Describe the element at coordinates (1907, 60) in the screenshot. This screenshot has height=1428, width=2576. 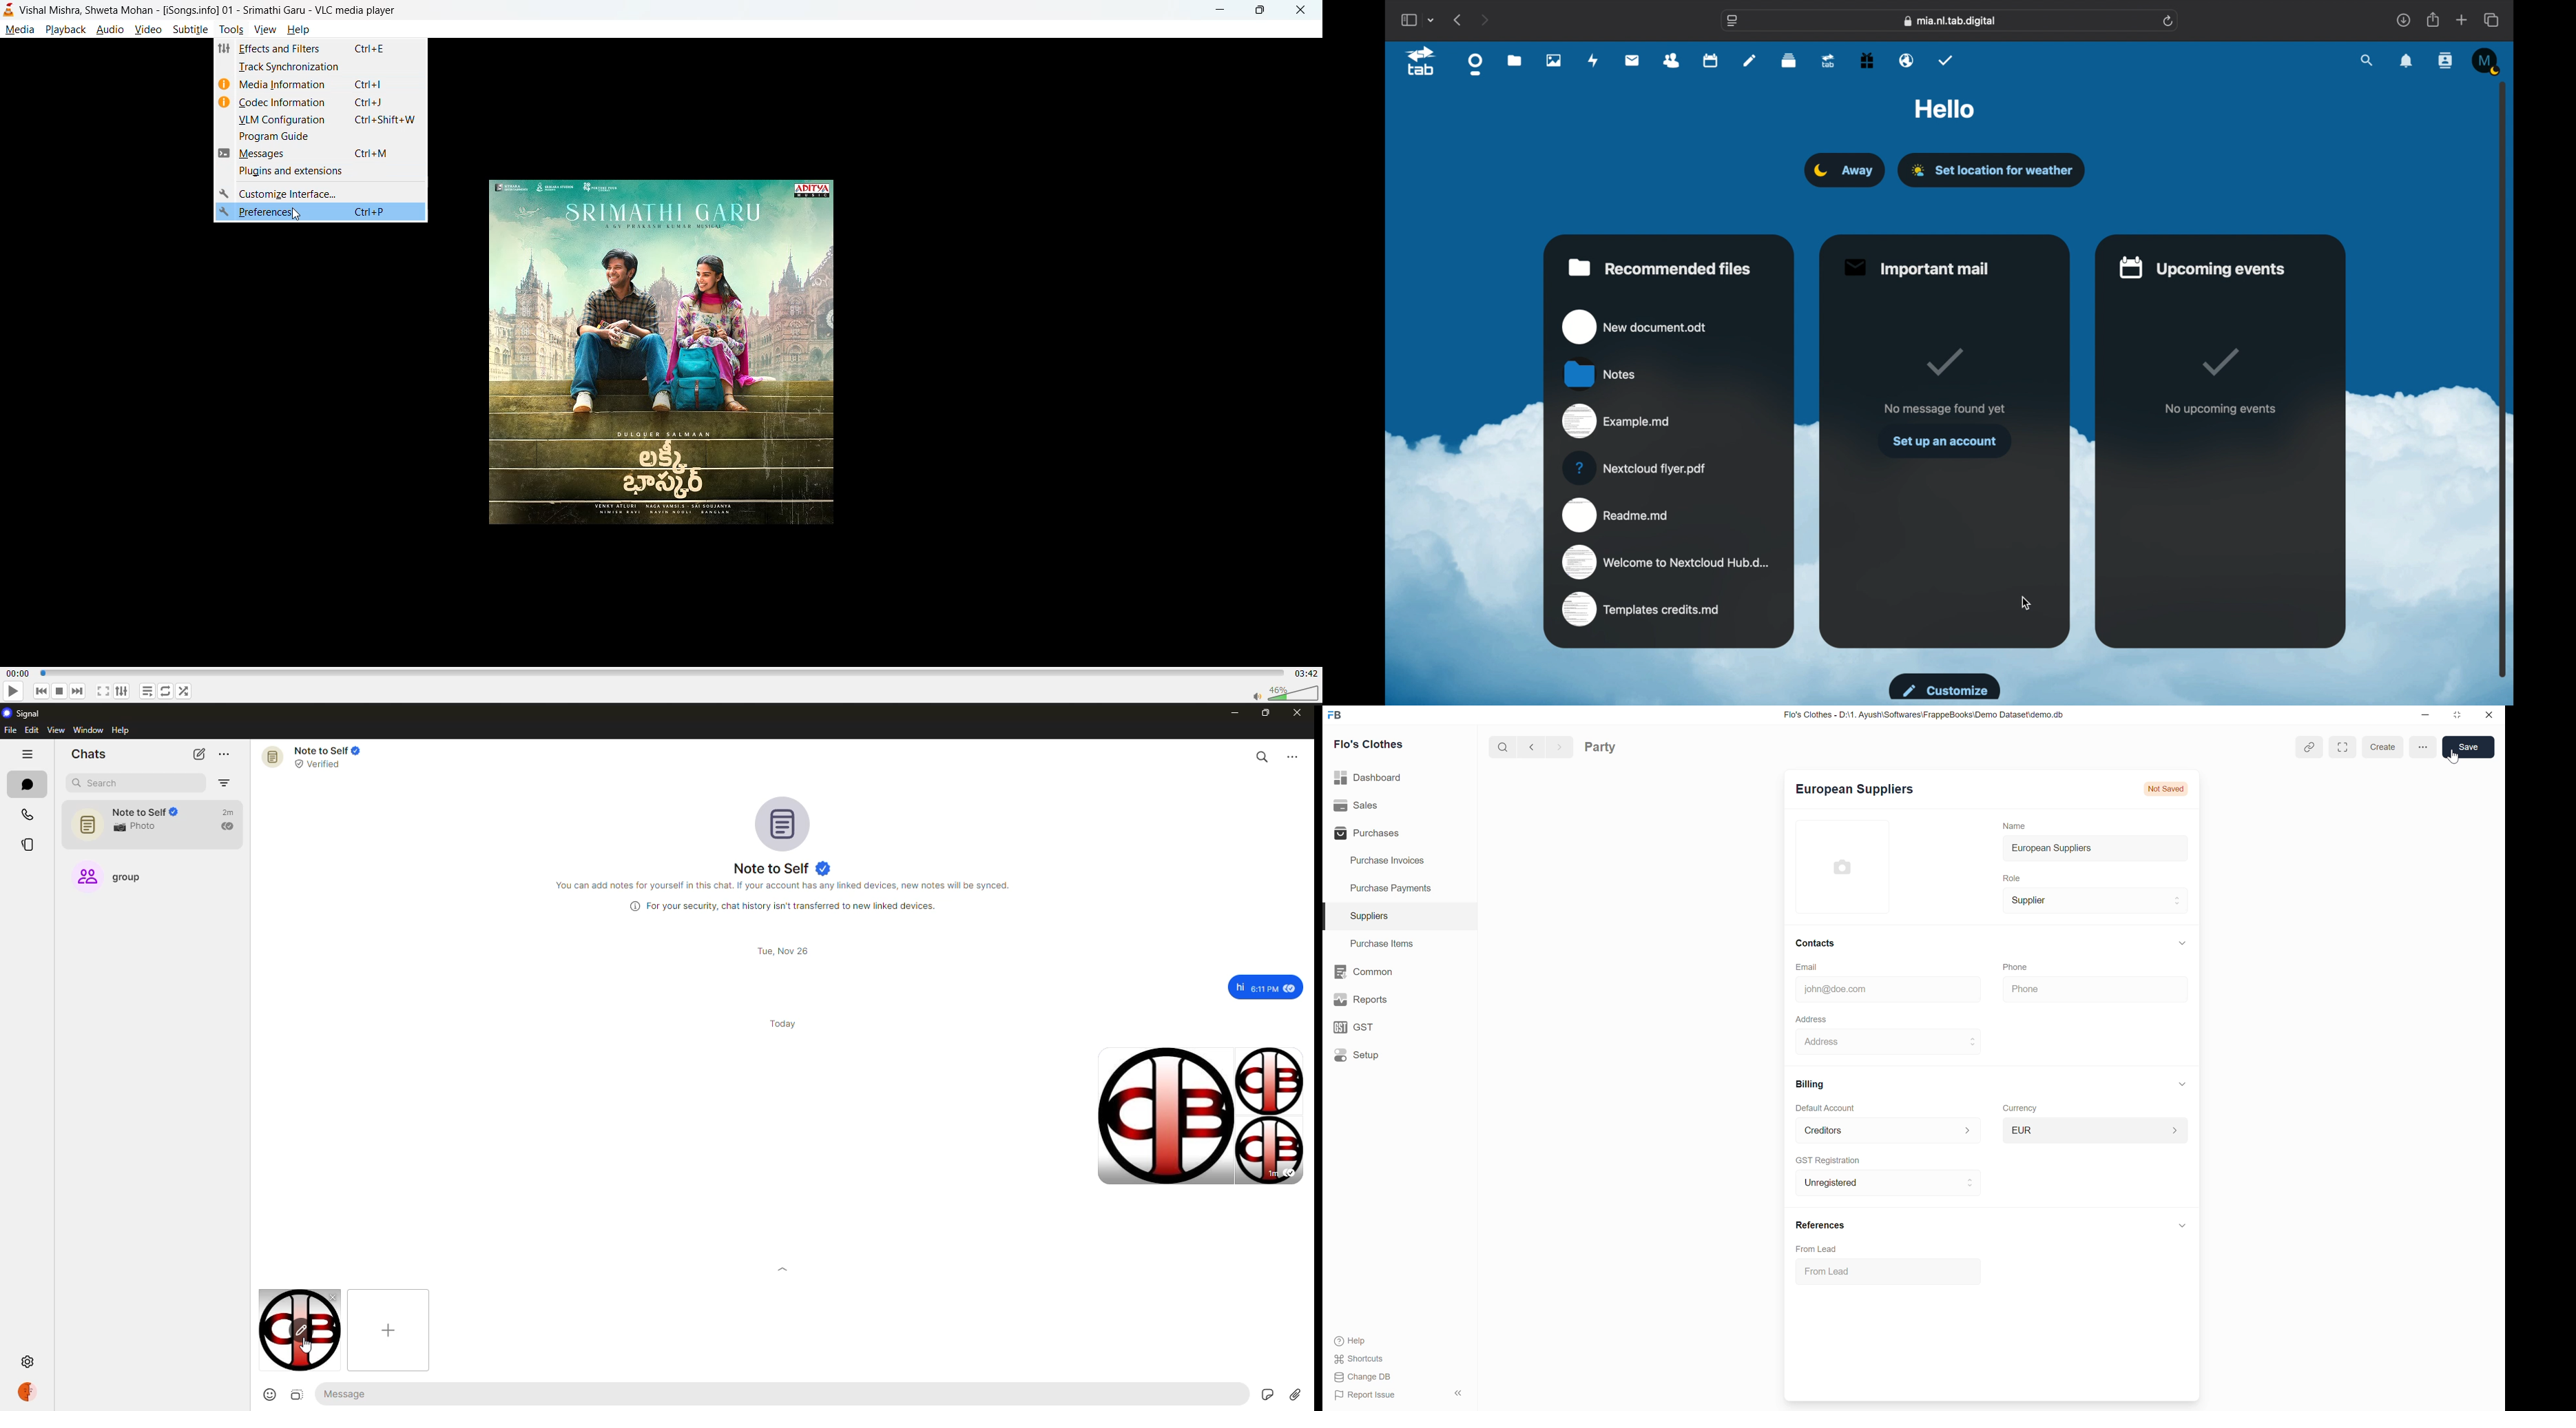
I see `email` at that location.